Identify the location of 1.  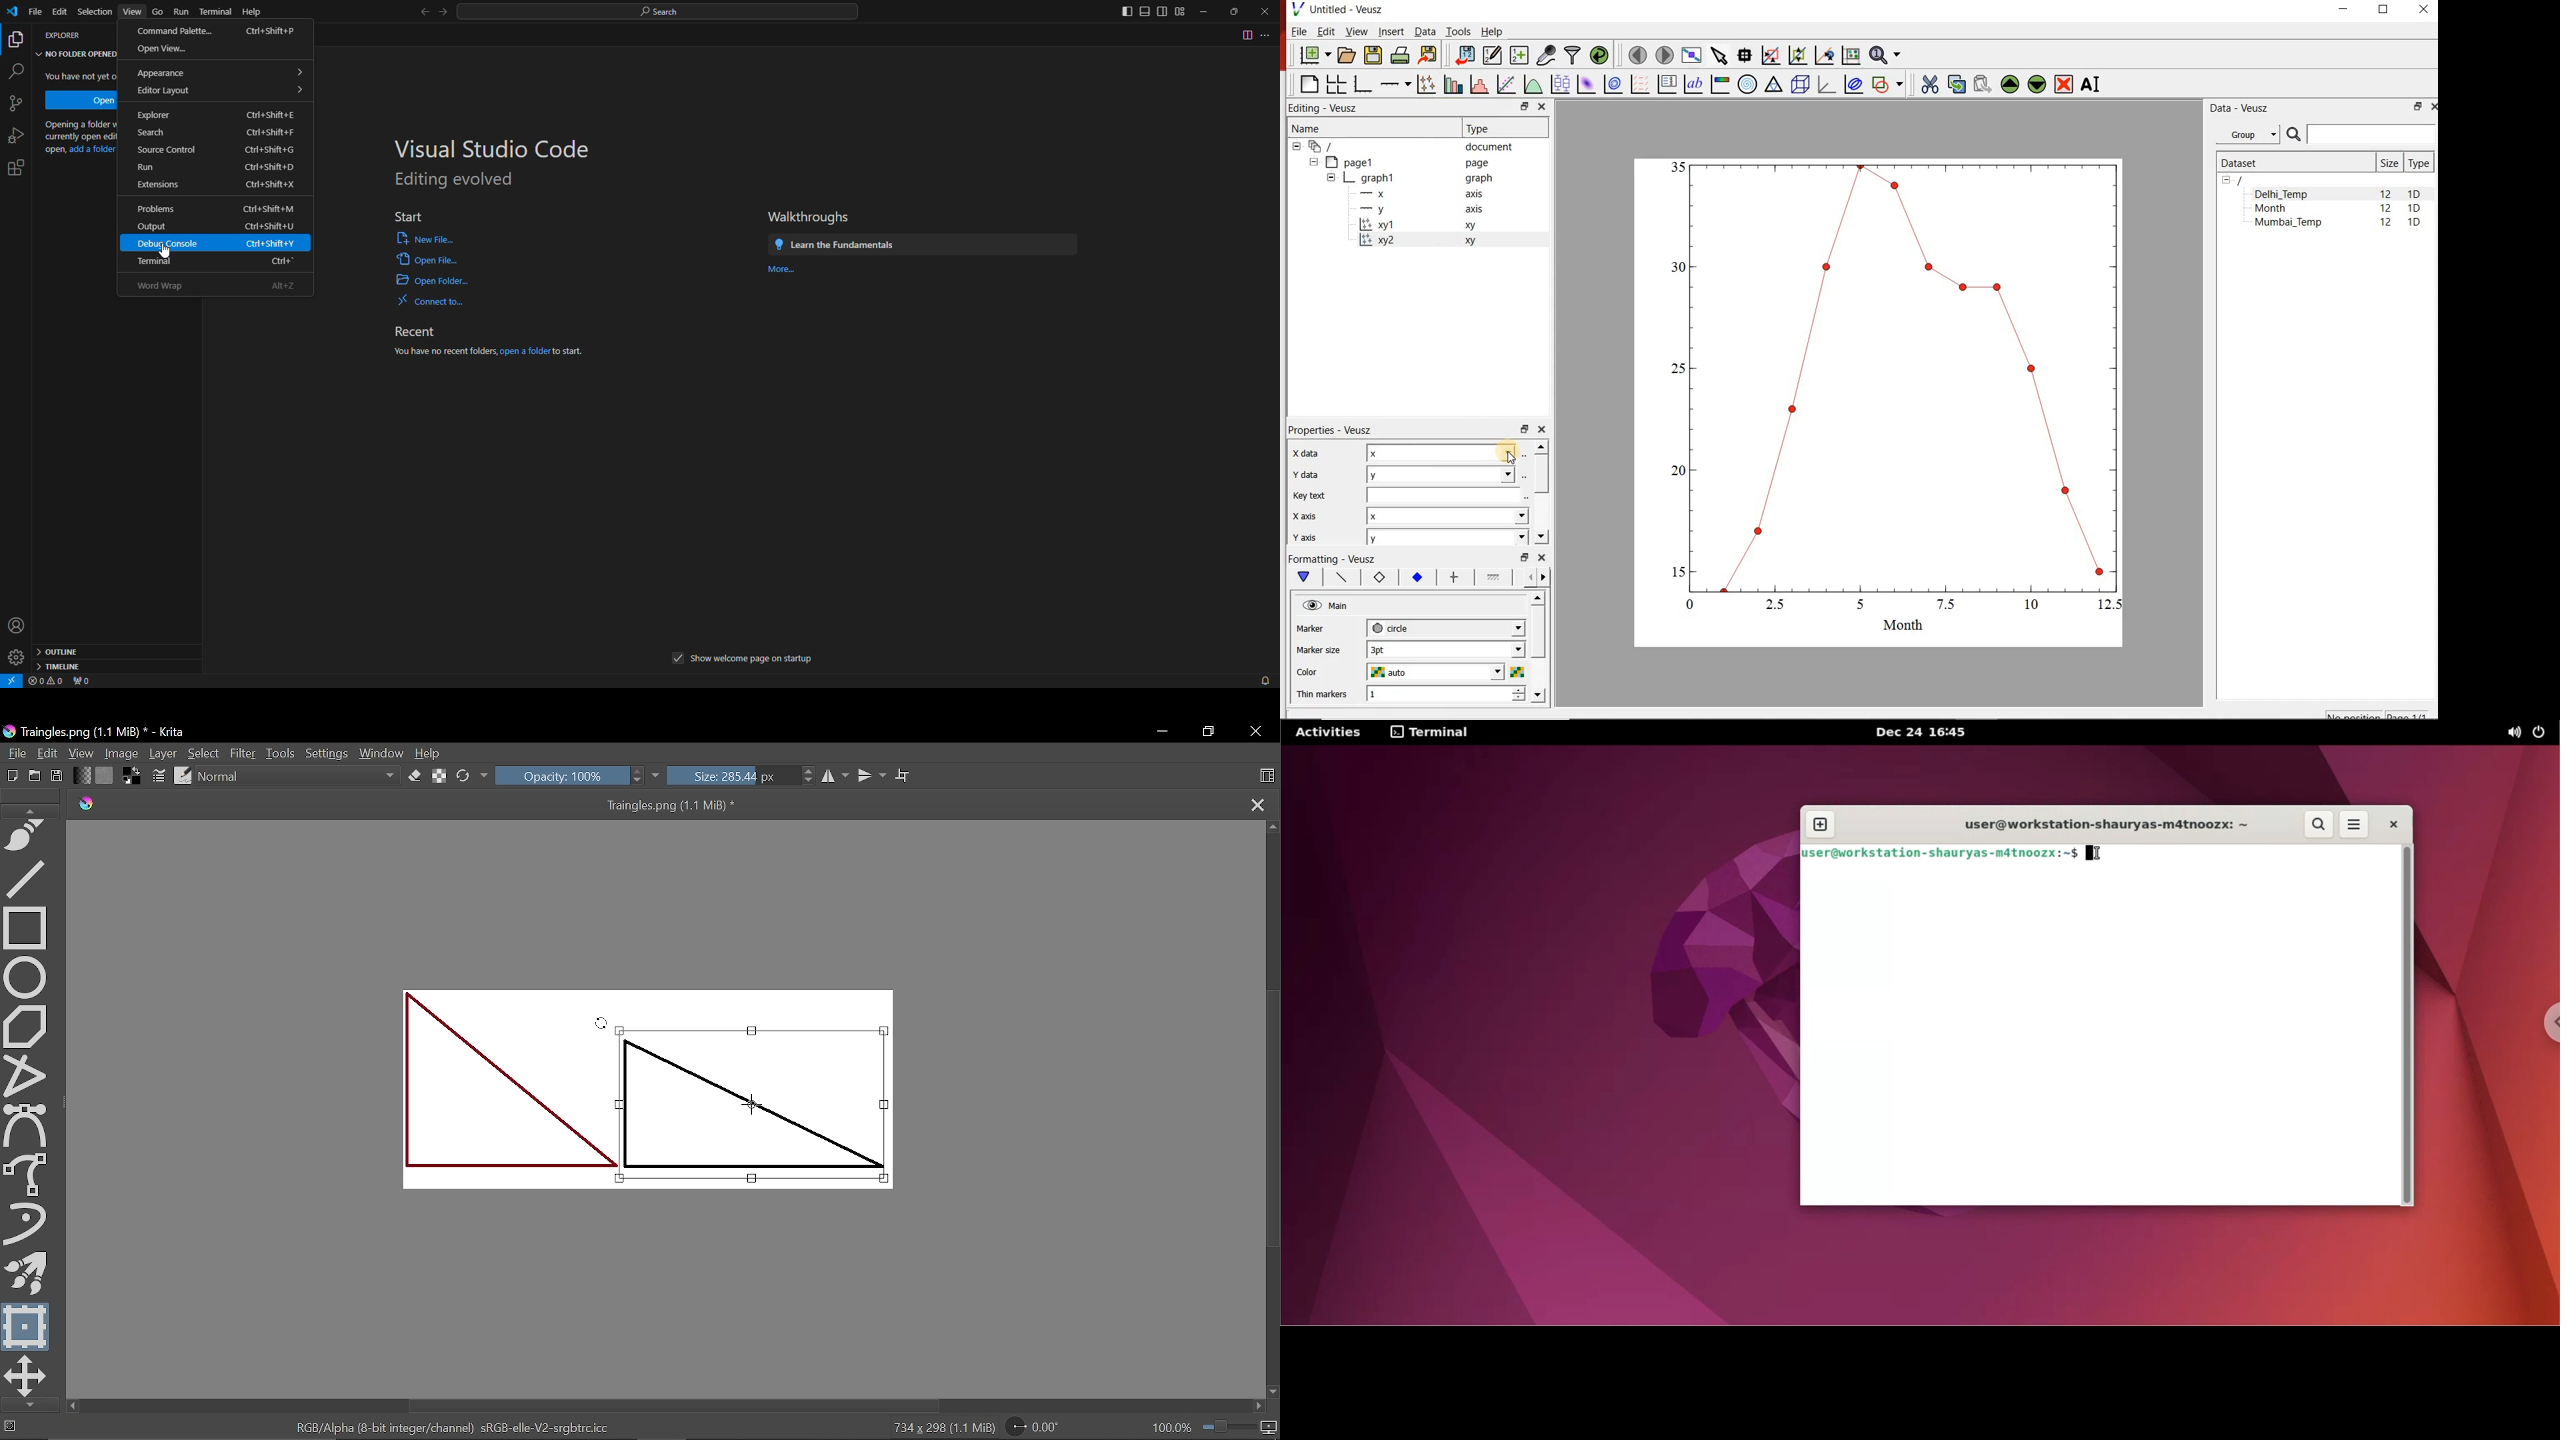
(1446, 695).